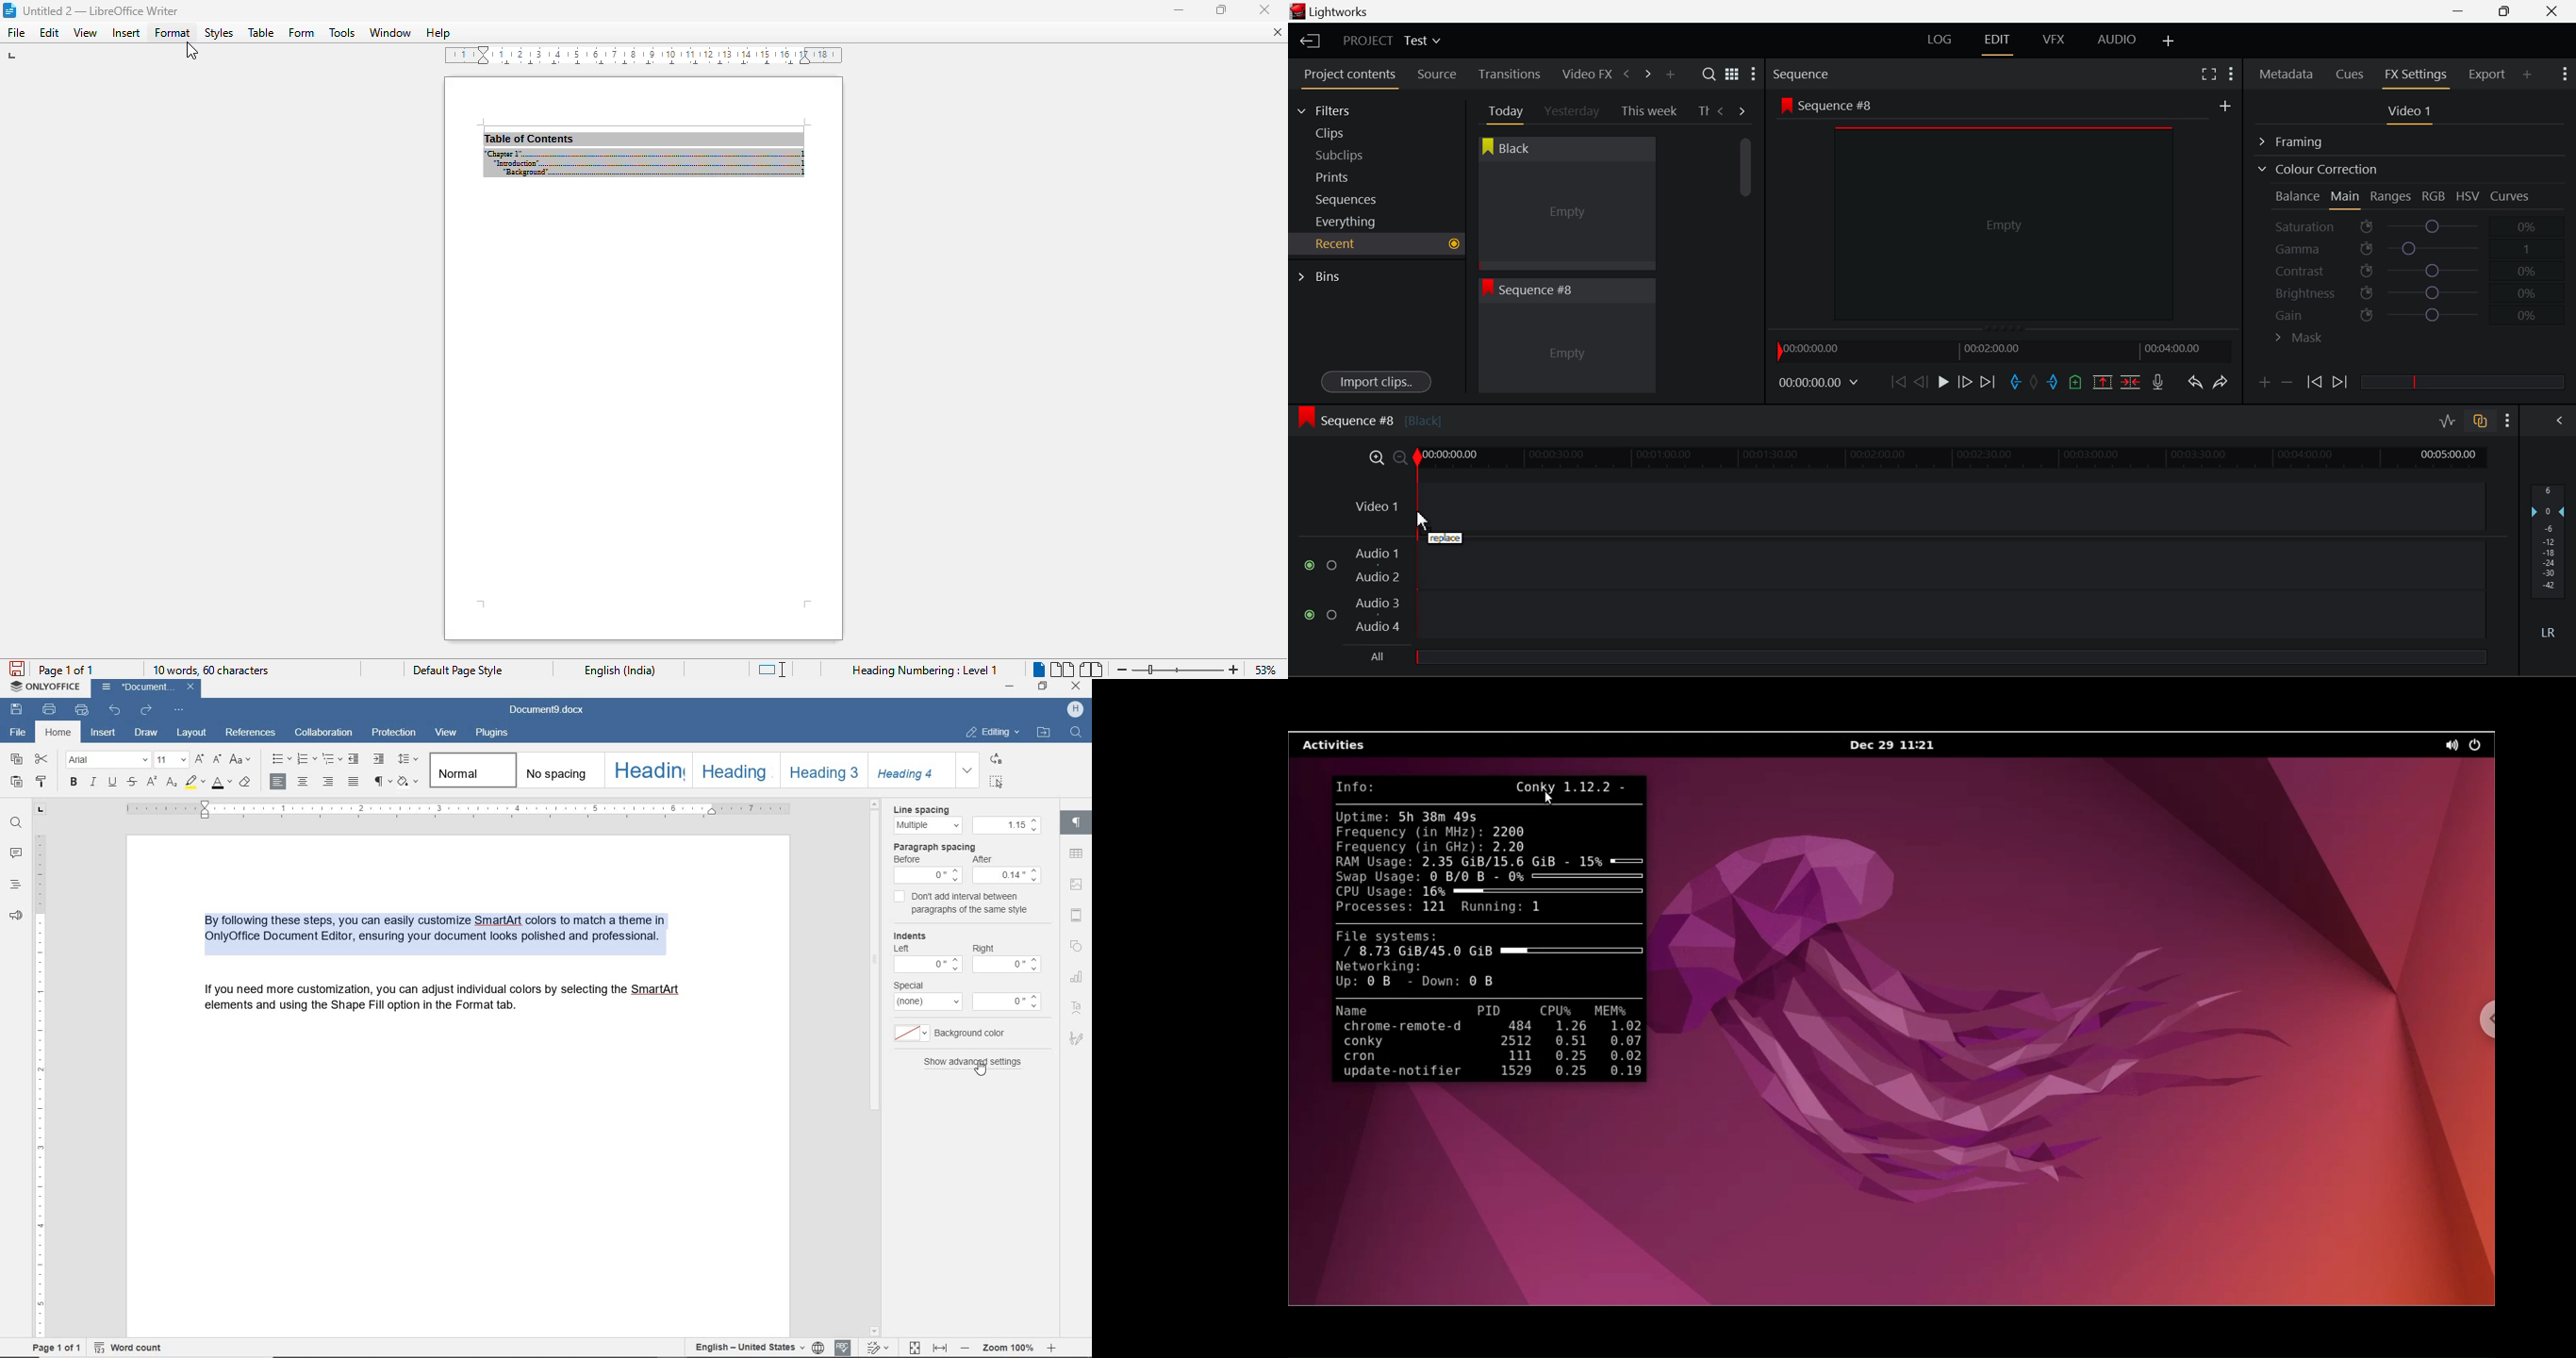  Describe the element at coordinates (16, 823) in the screenshot. I see `find` at that location.